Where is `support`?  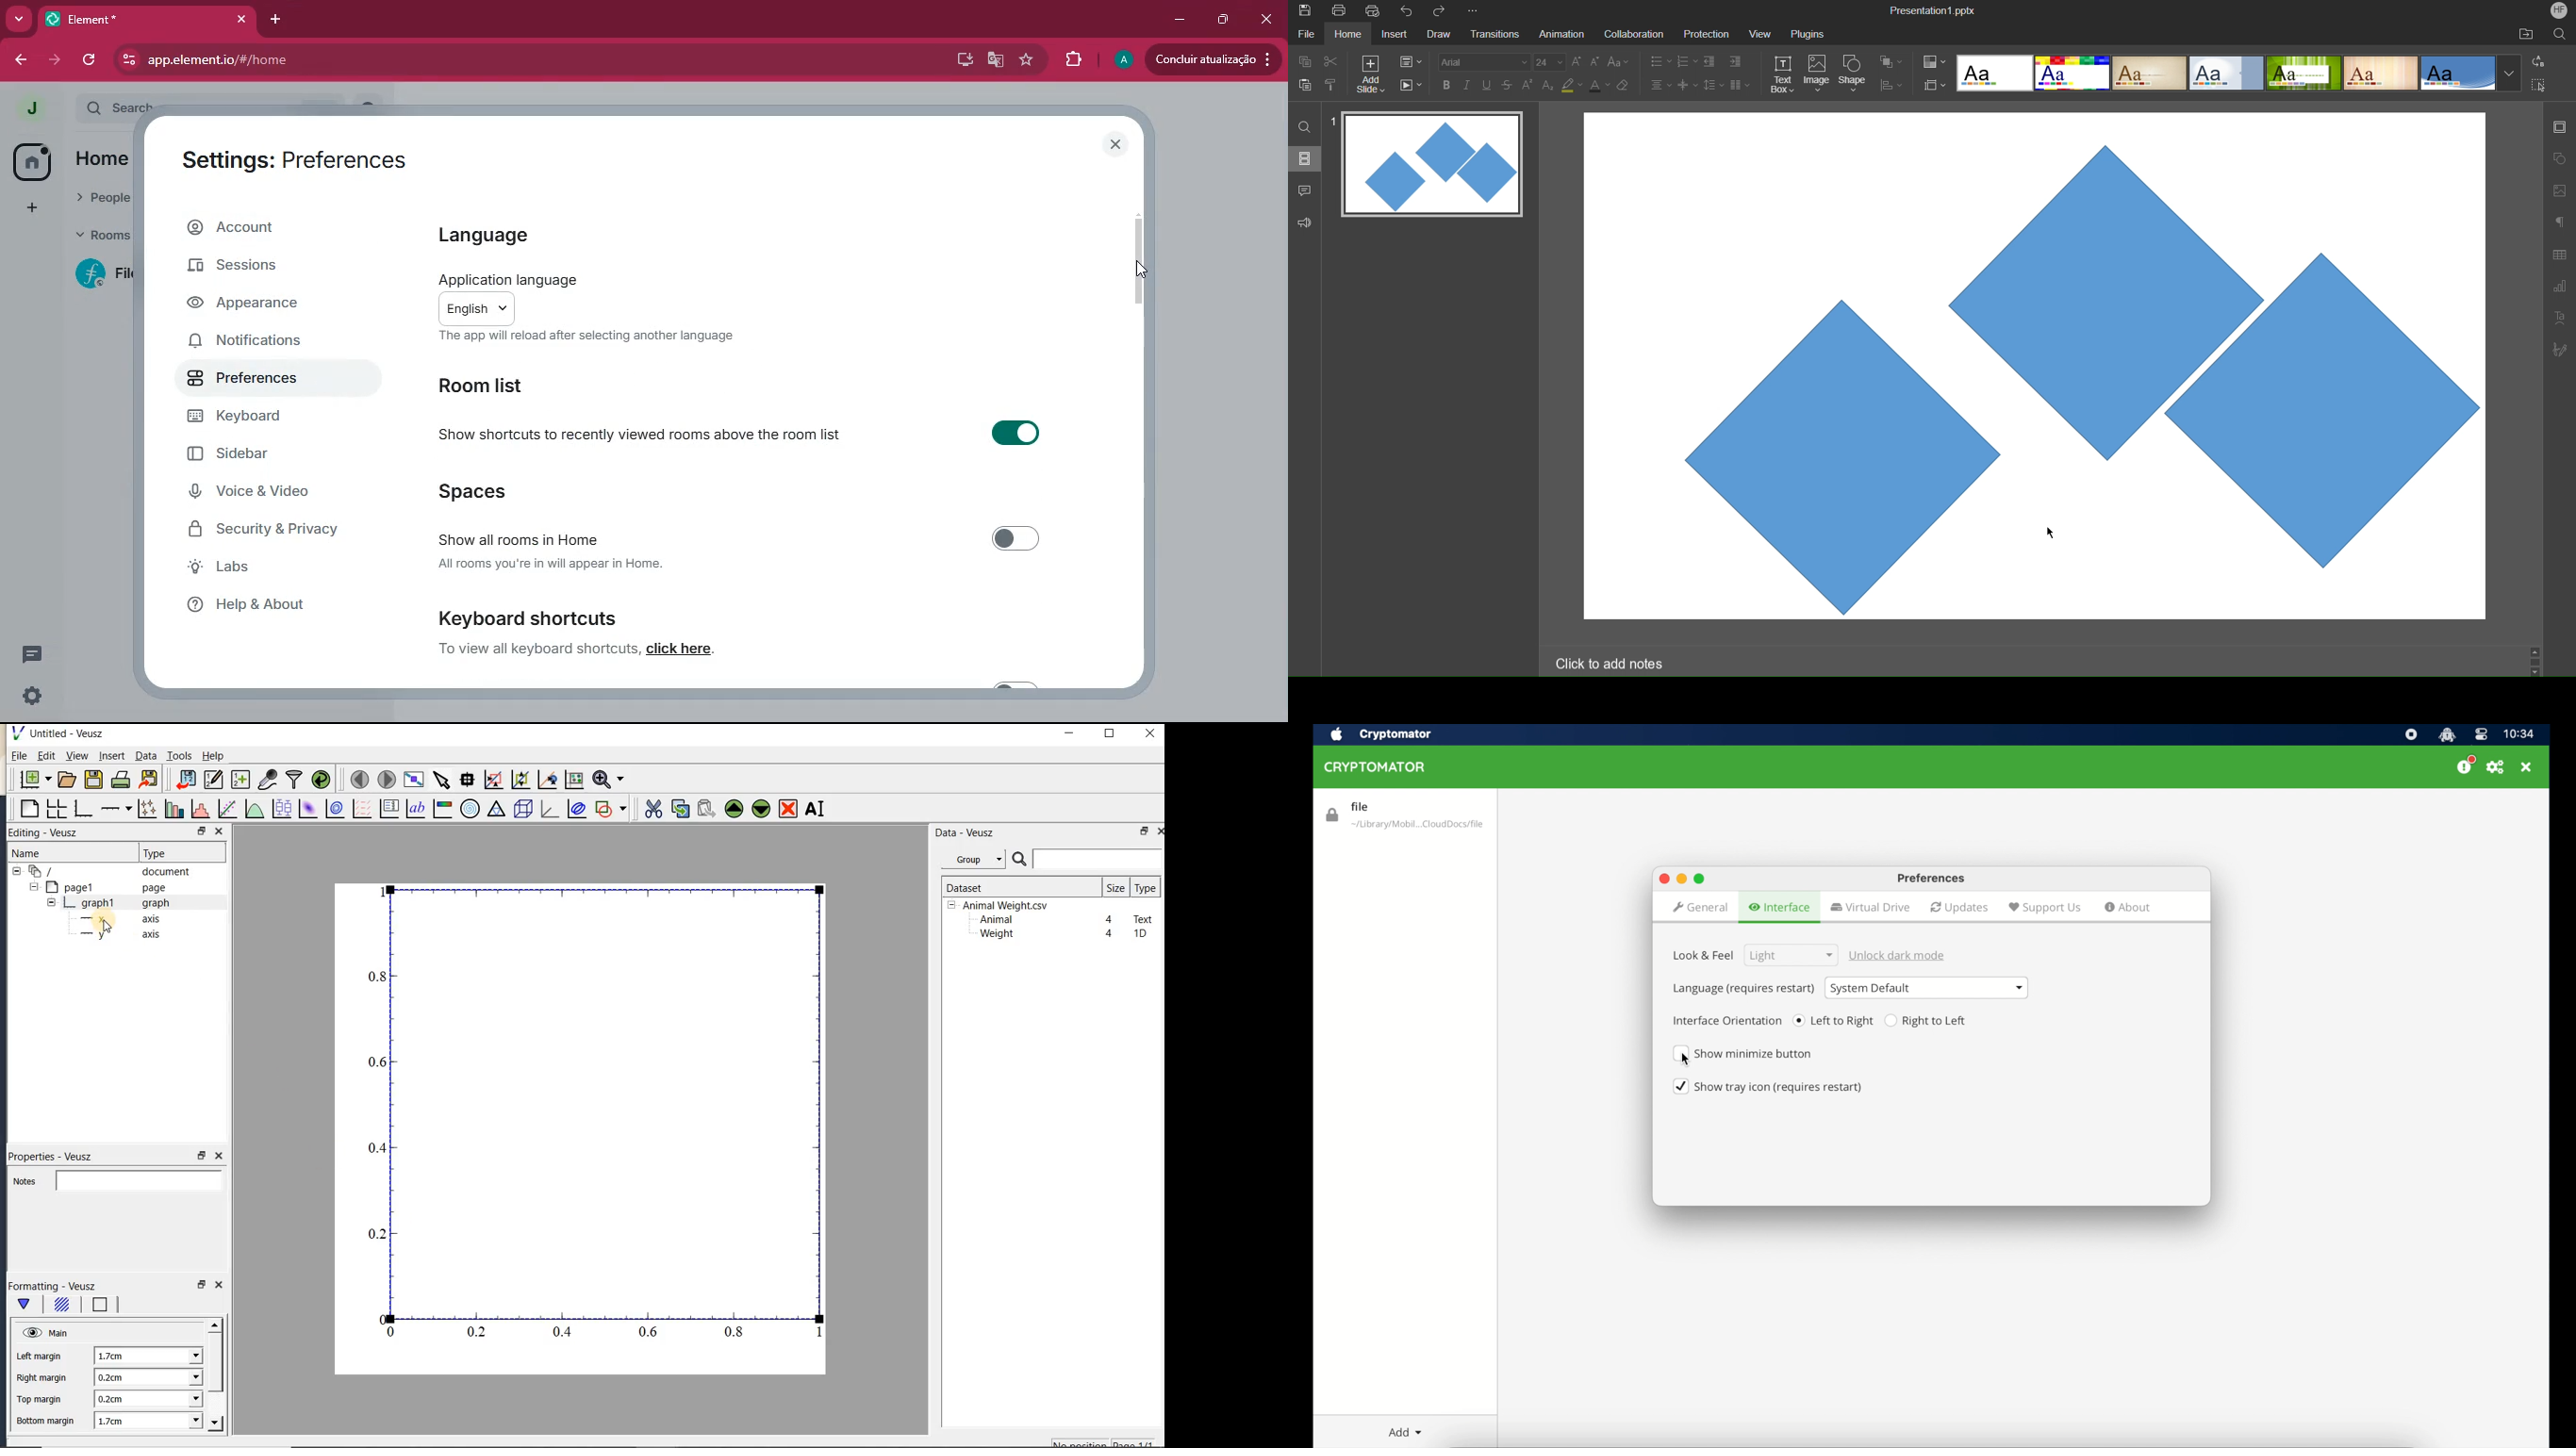
support is located at coordinates (1308, 221).